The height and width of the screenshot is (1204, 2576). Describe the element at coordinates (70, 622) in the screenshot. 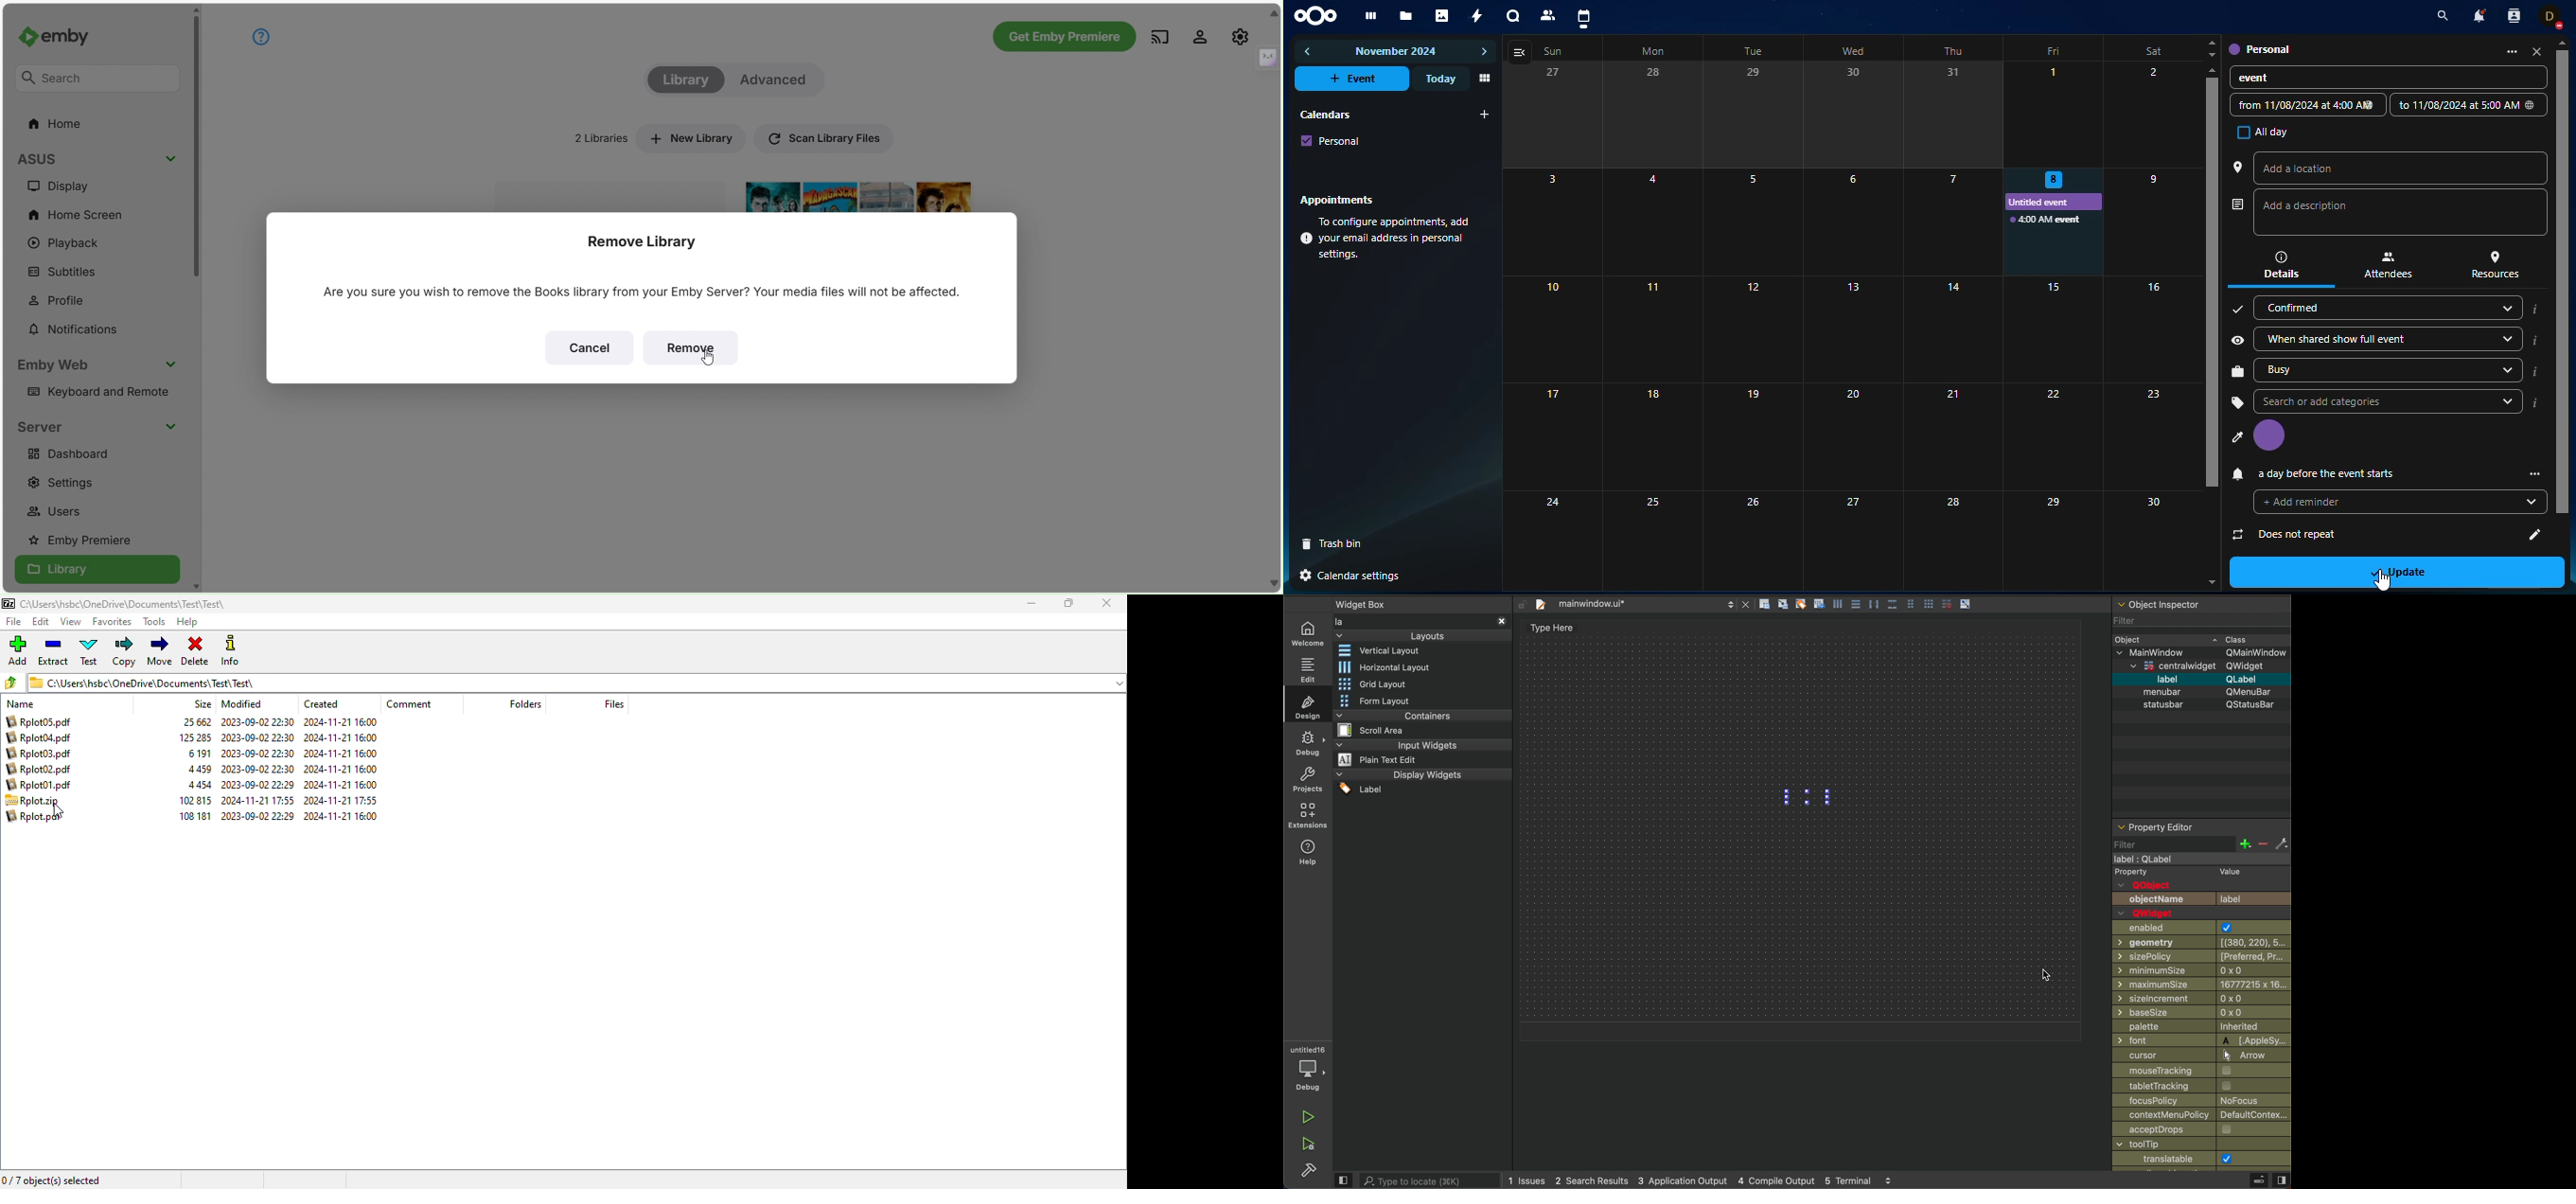

I see `view` at that location.